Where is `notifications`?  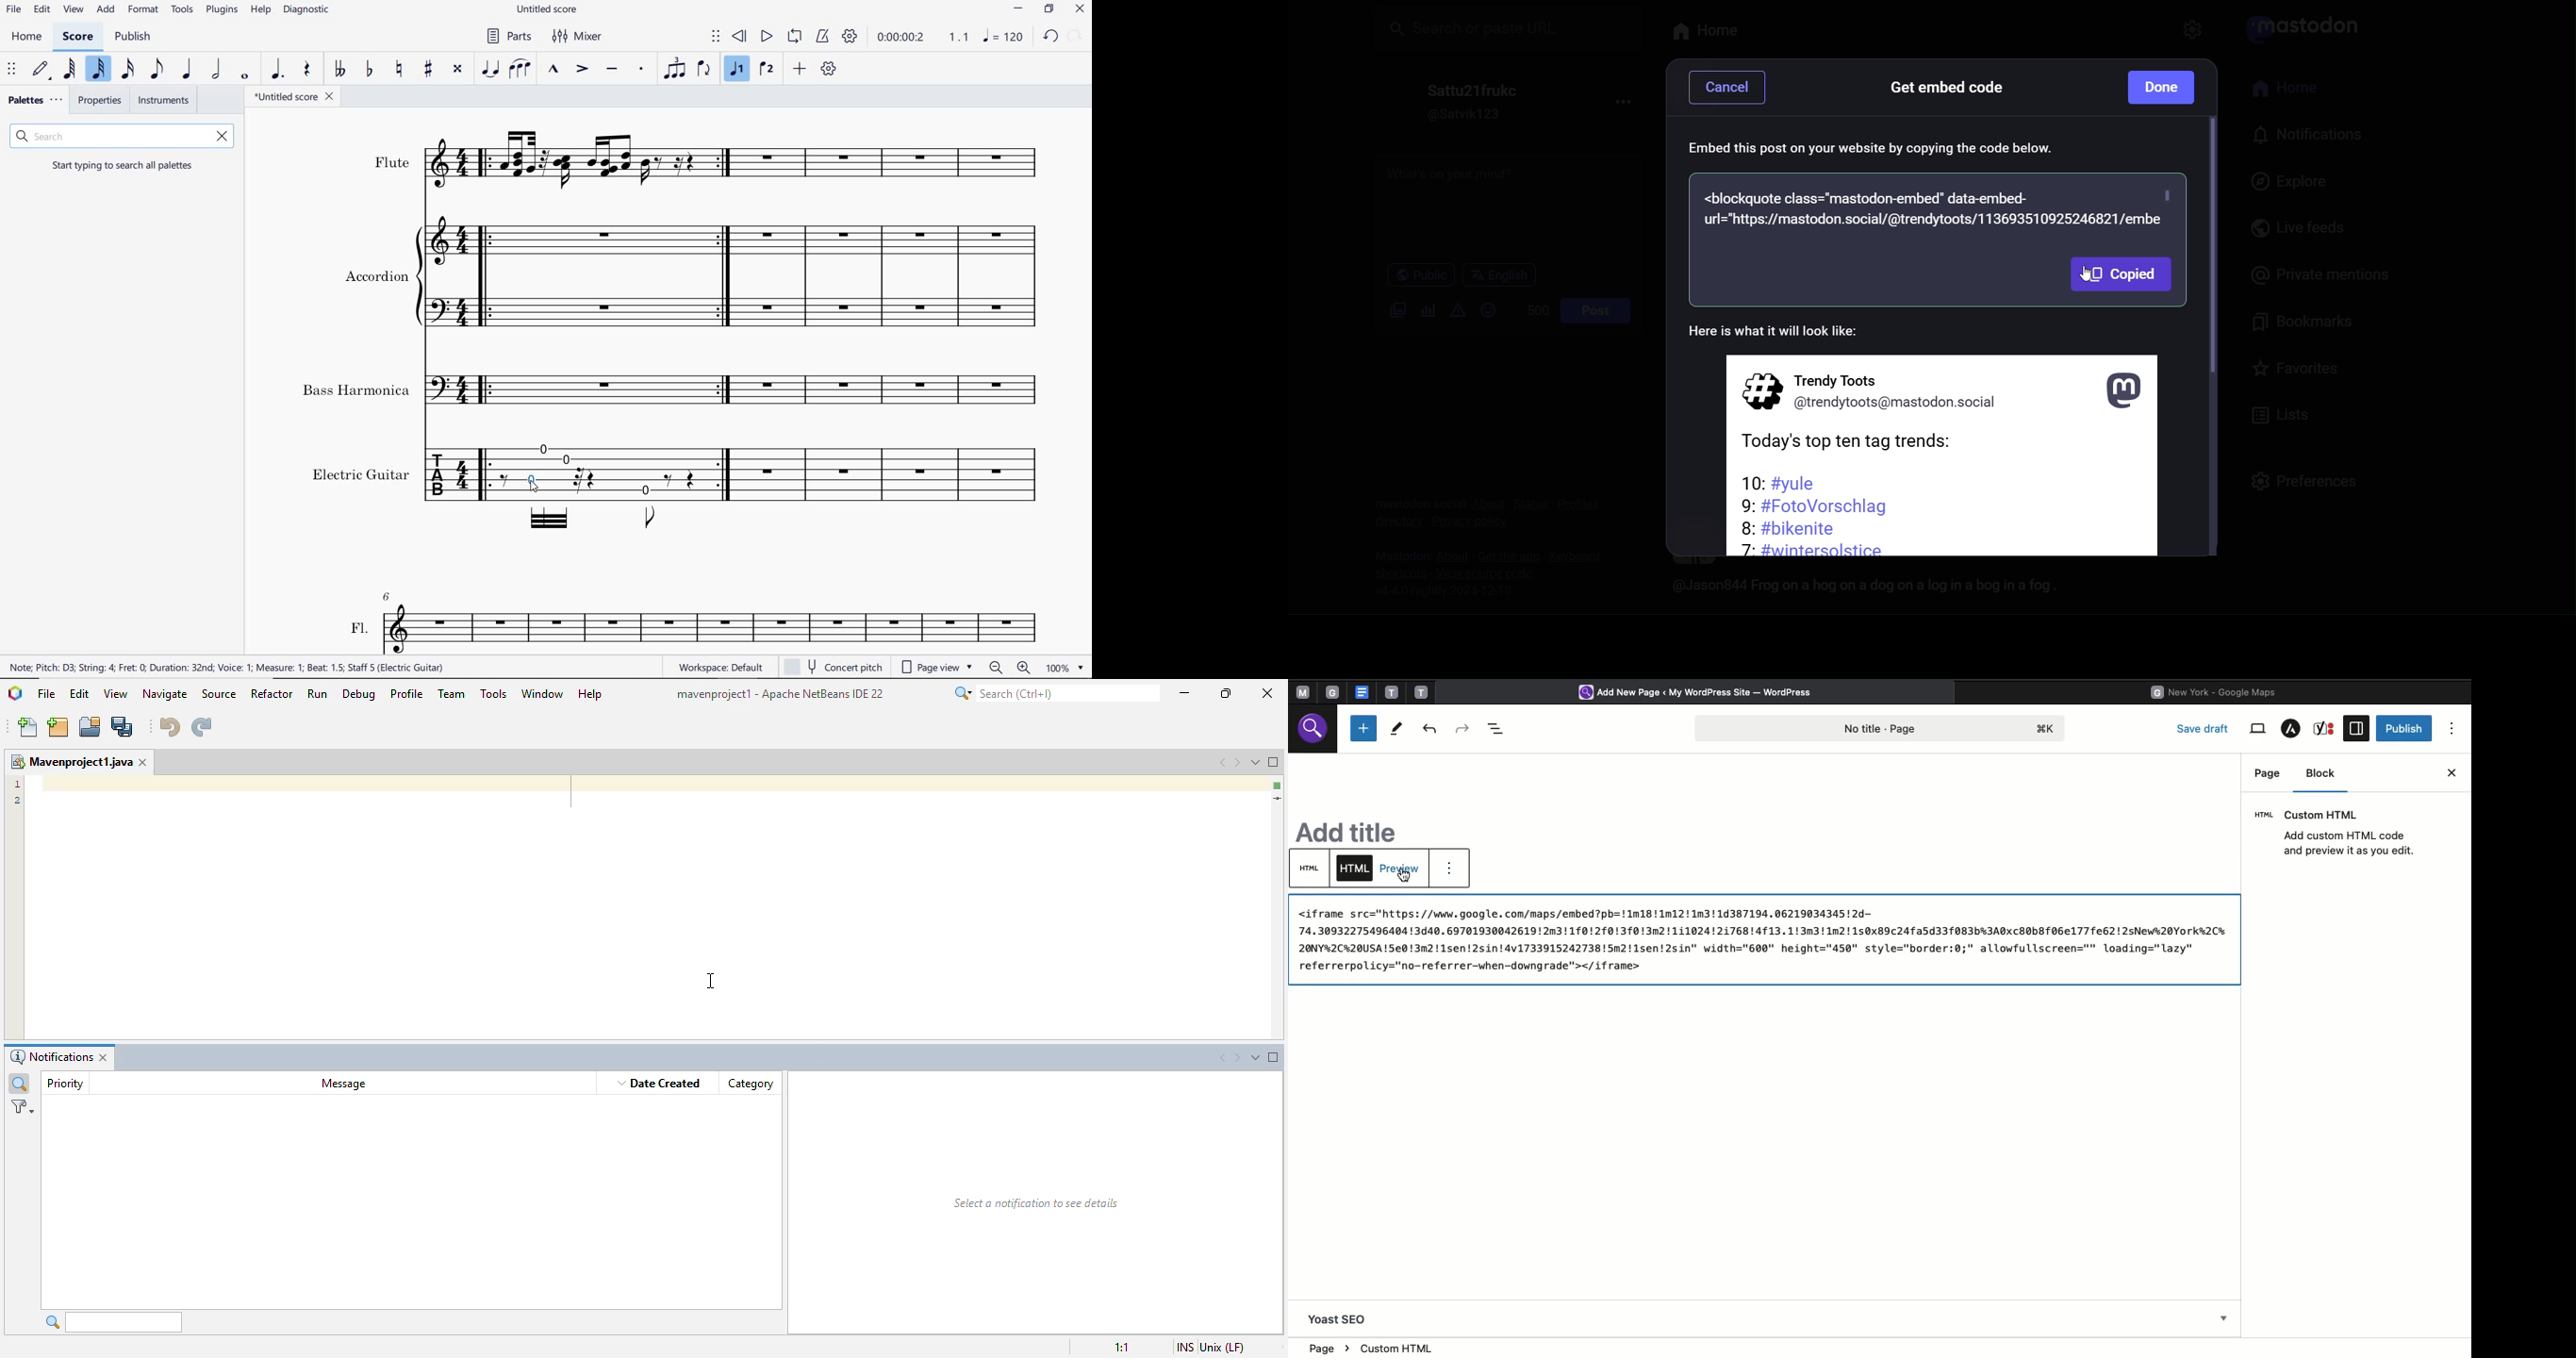
notifications is located at coordinates (50, 1058).